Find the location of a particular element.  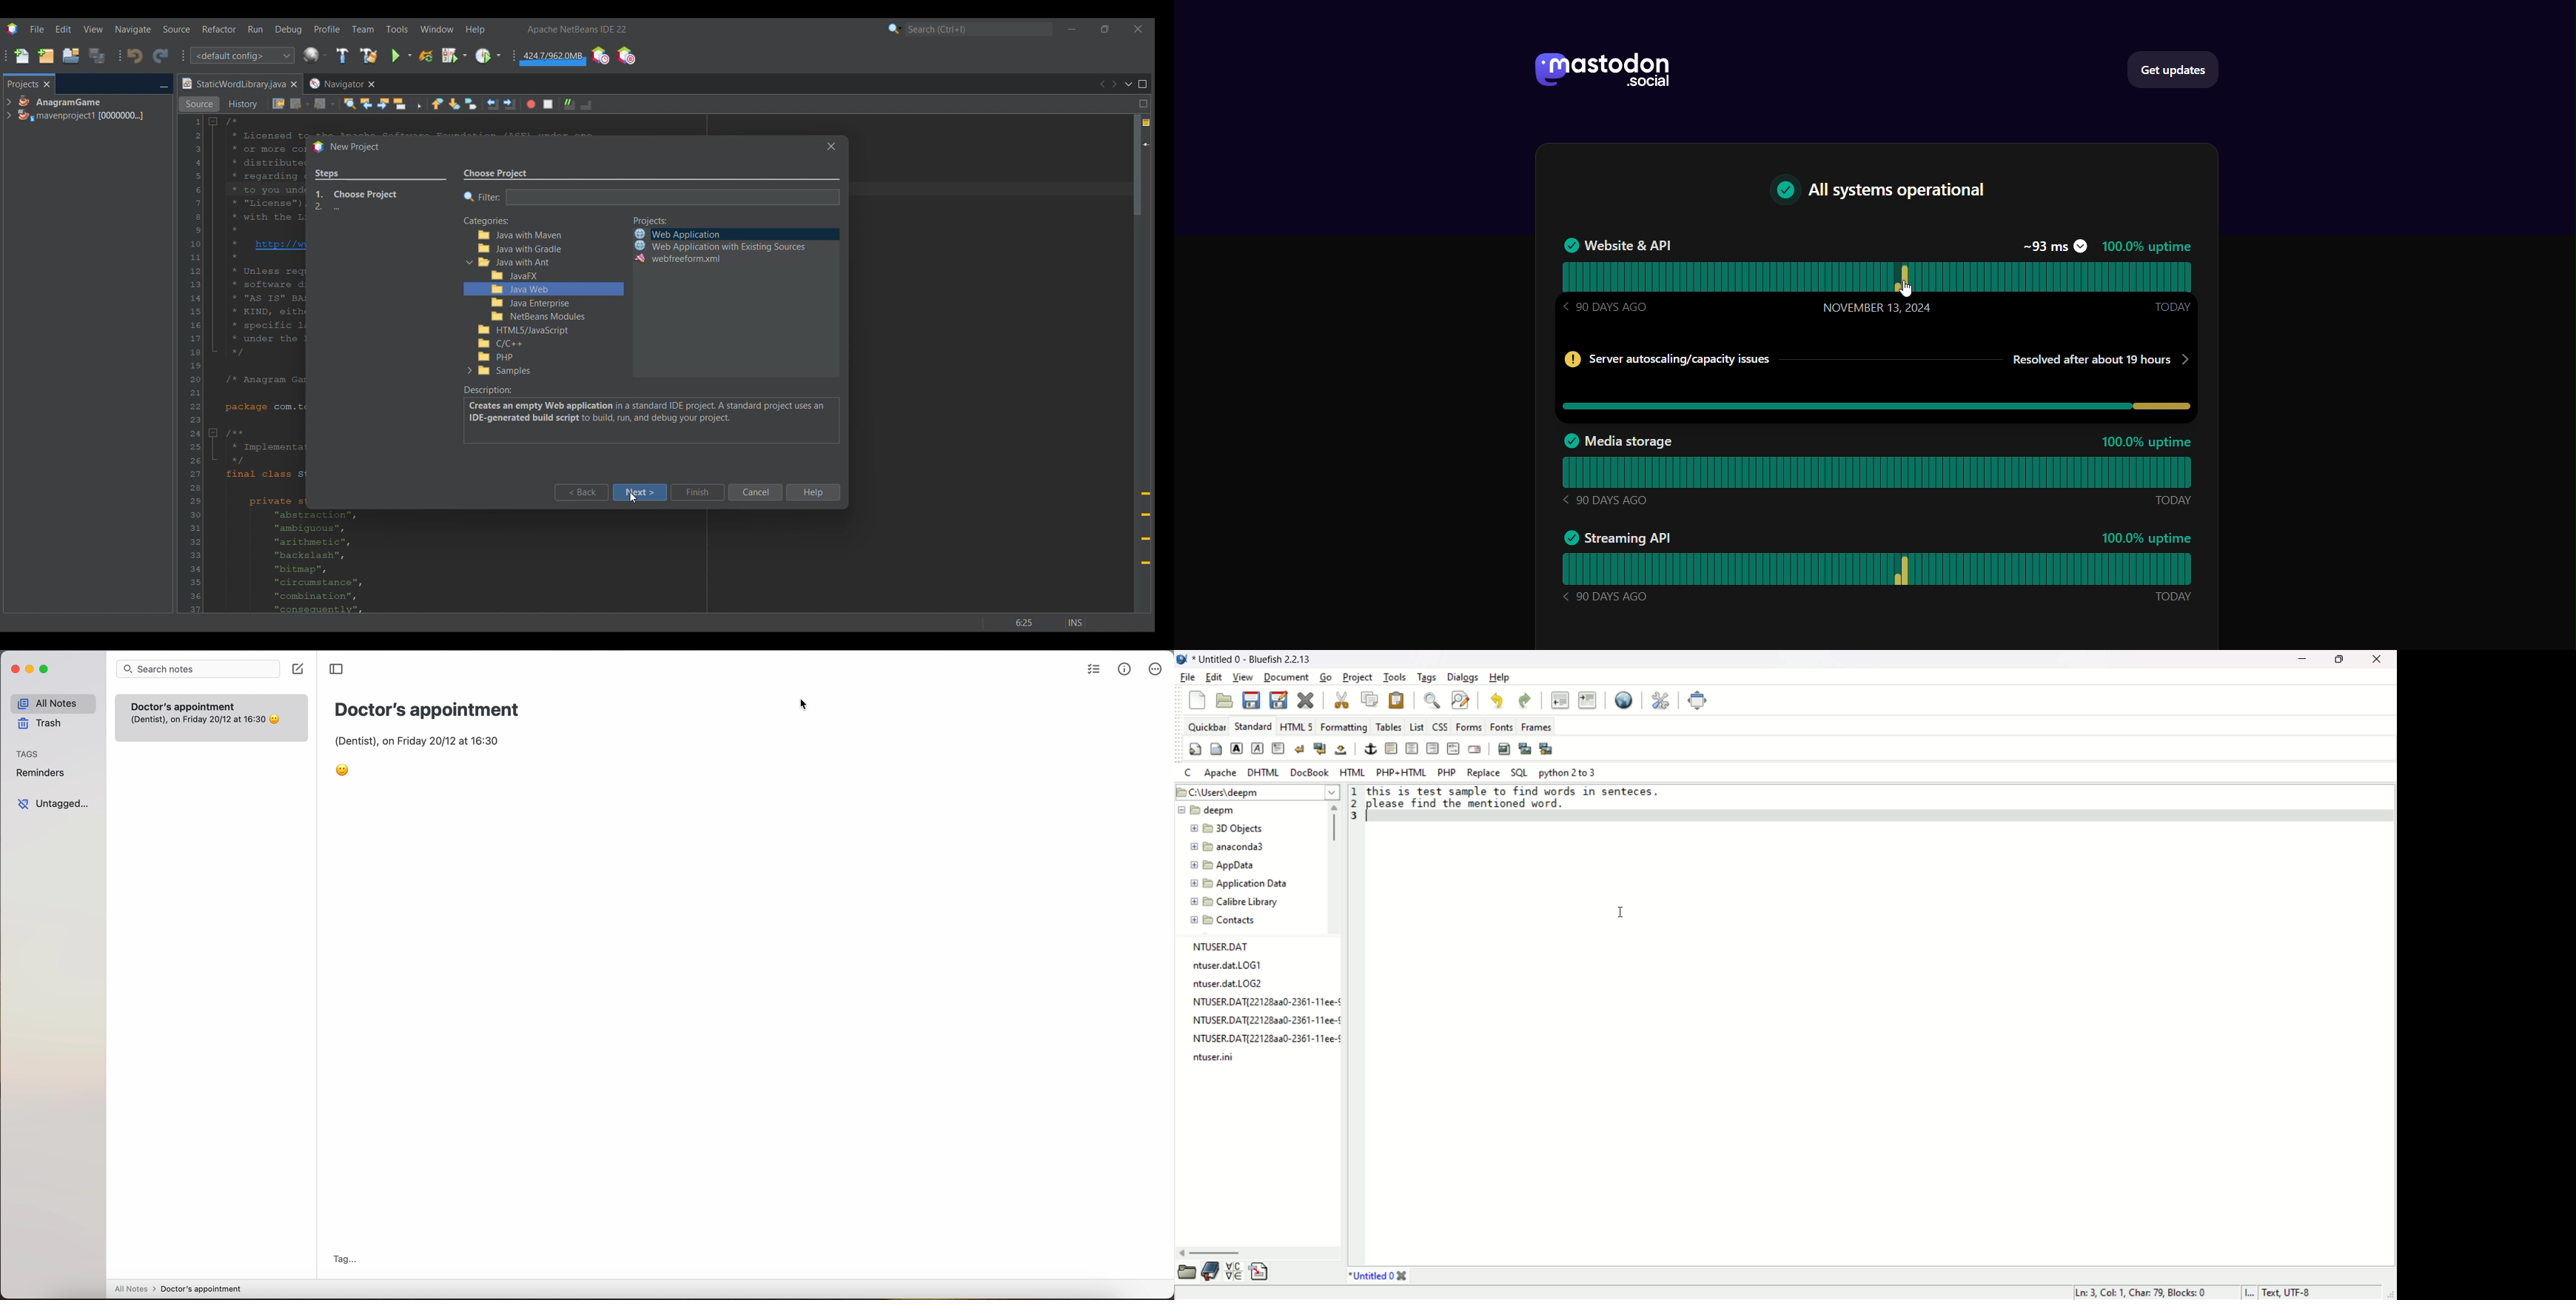

copy is located at coordinates (1370, 698).